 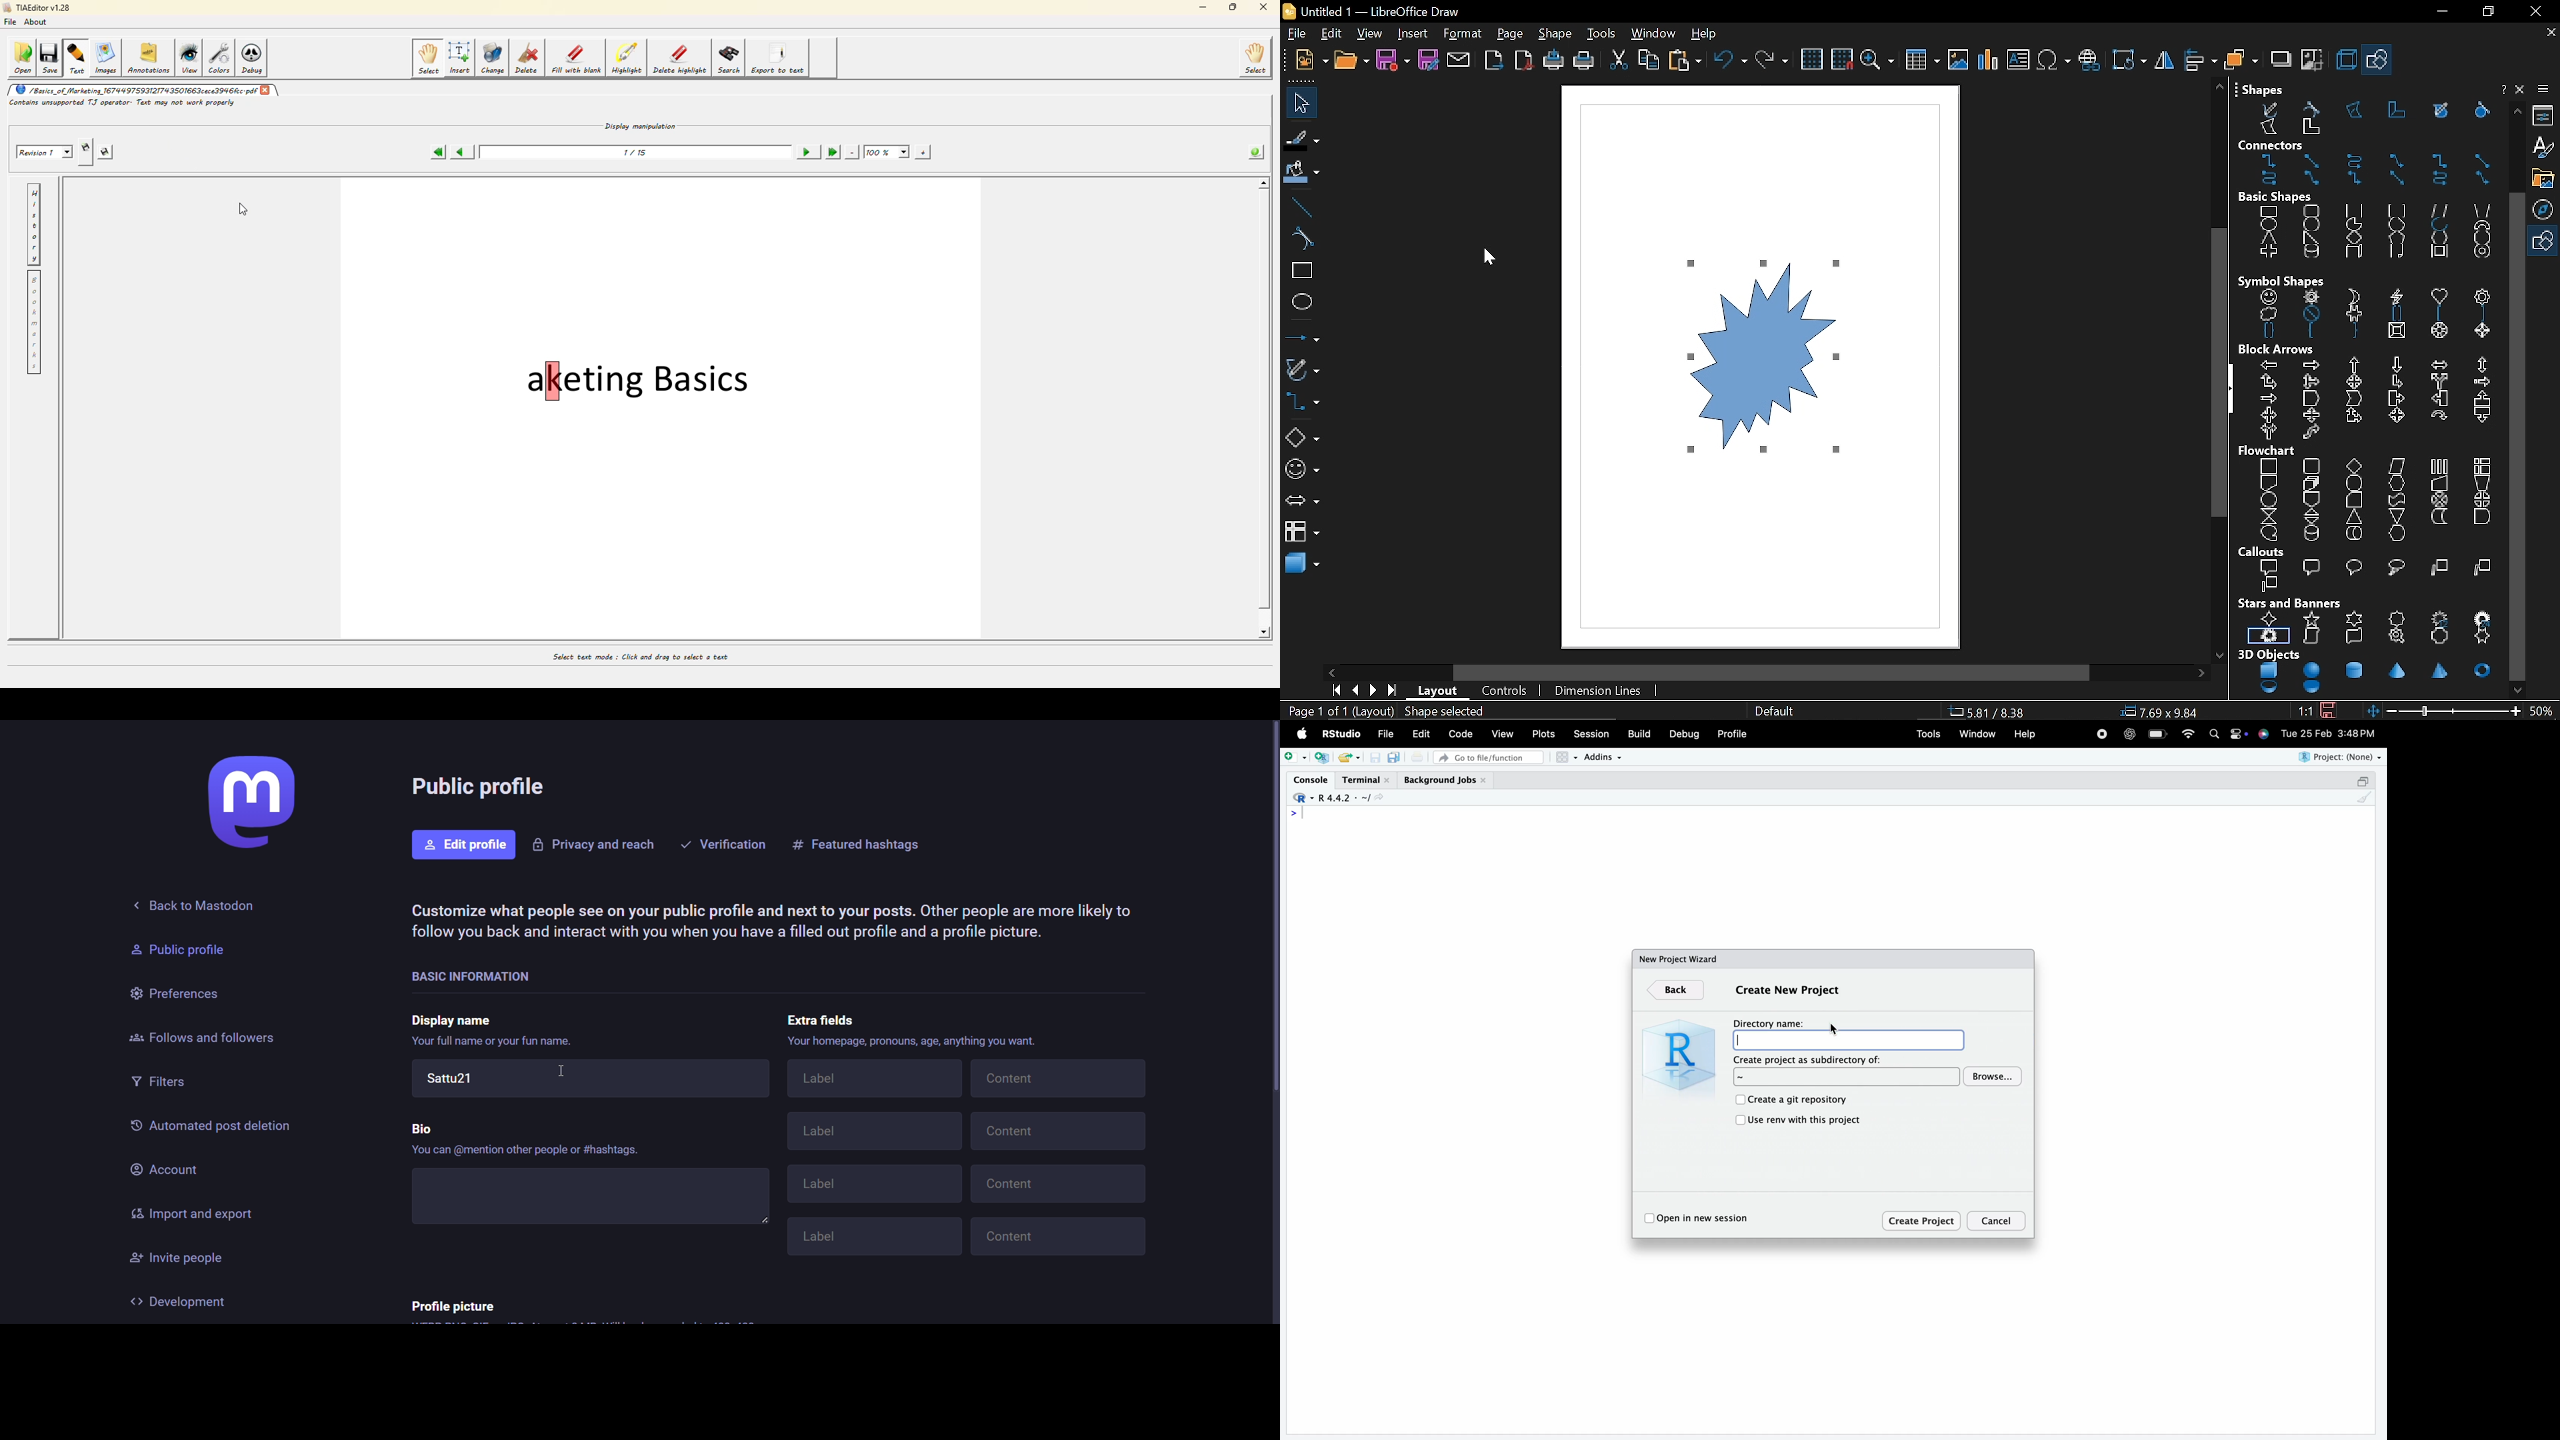 I want to click on Window, so click(x=1977, y=733).